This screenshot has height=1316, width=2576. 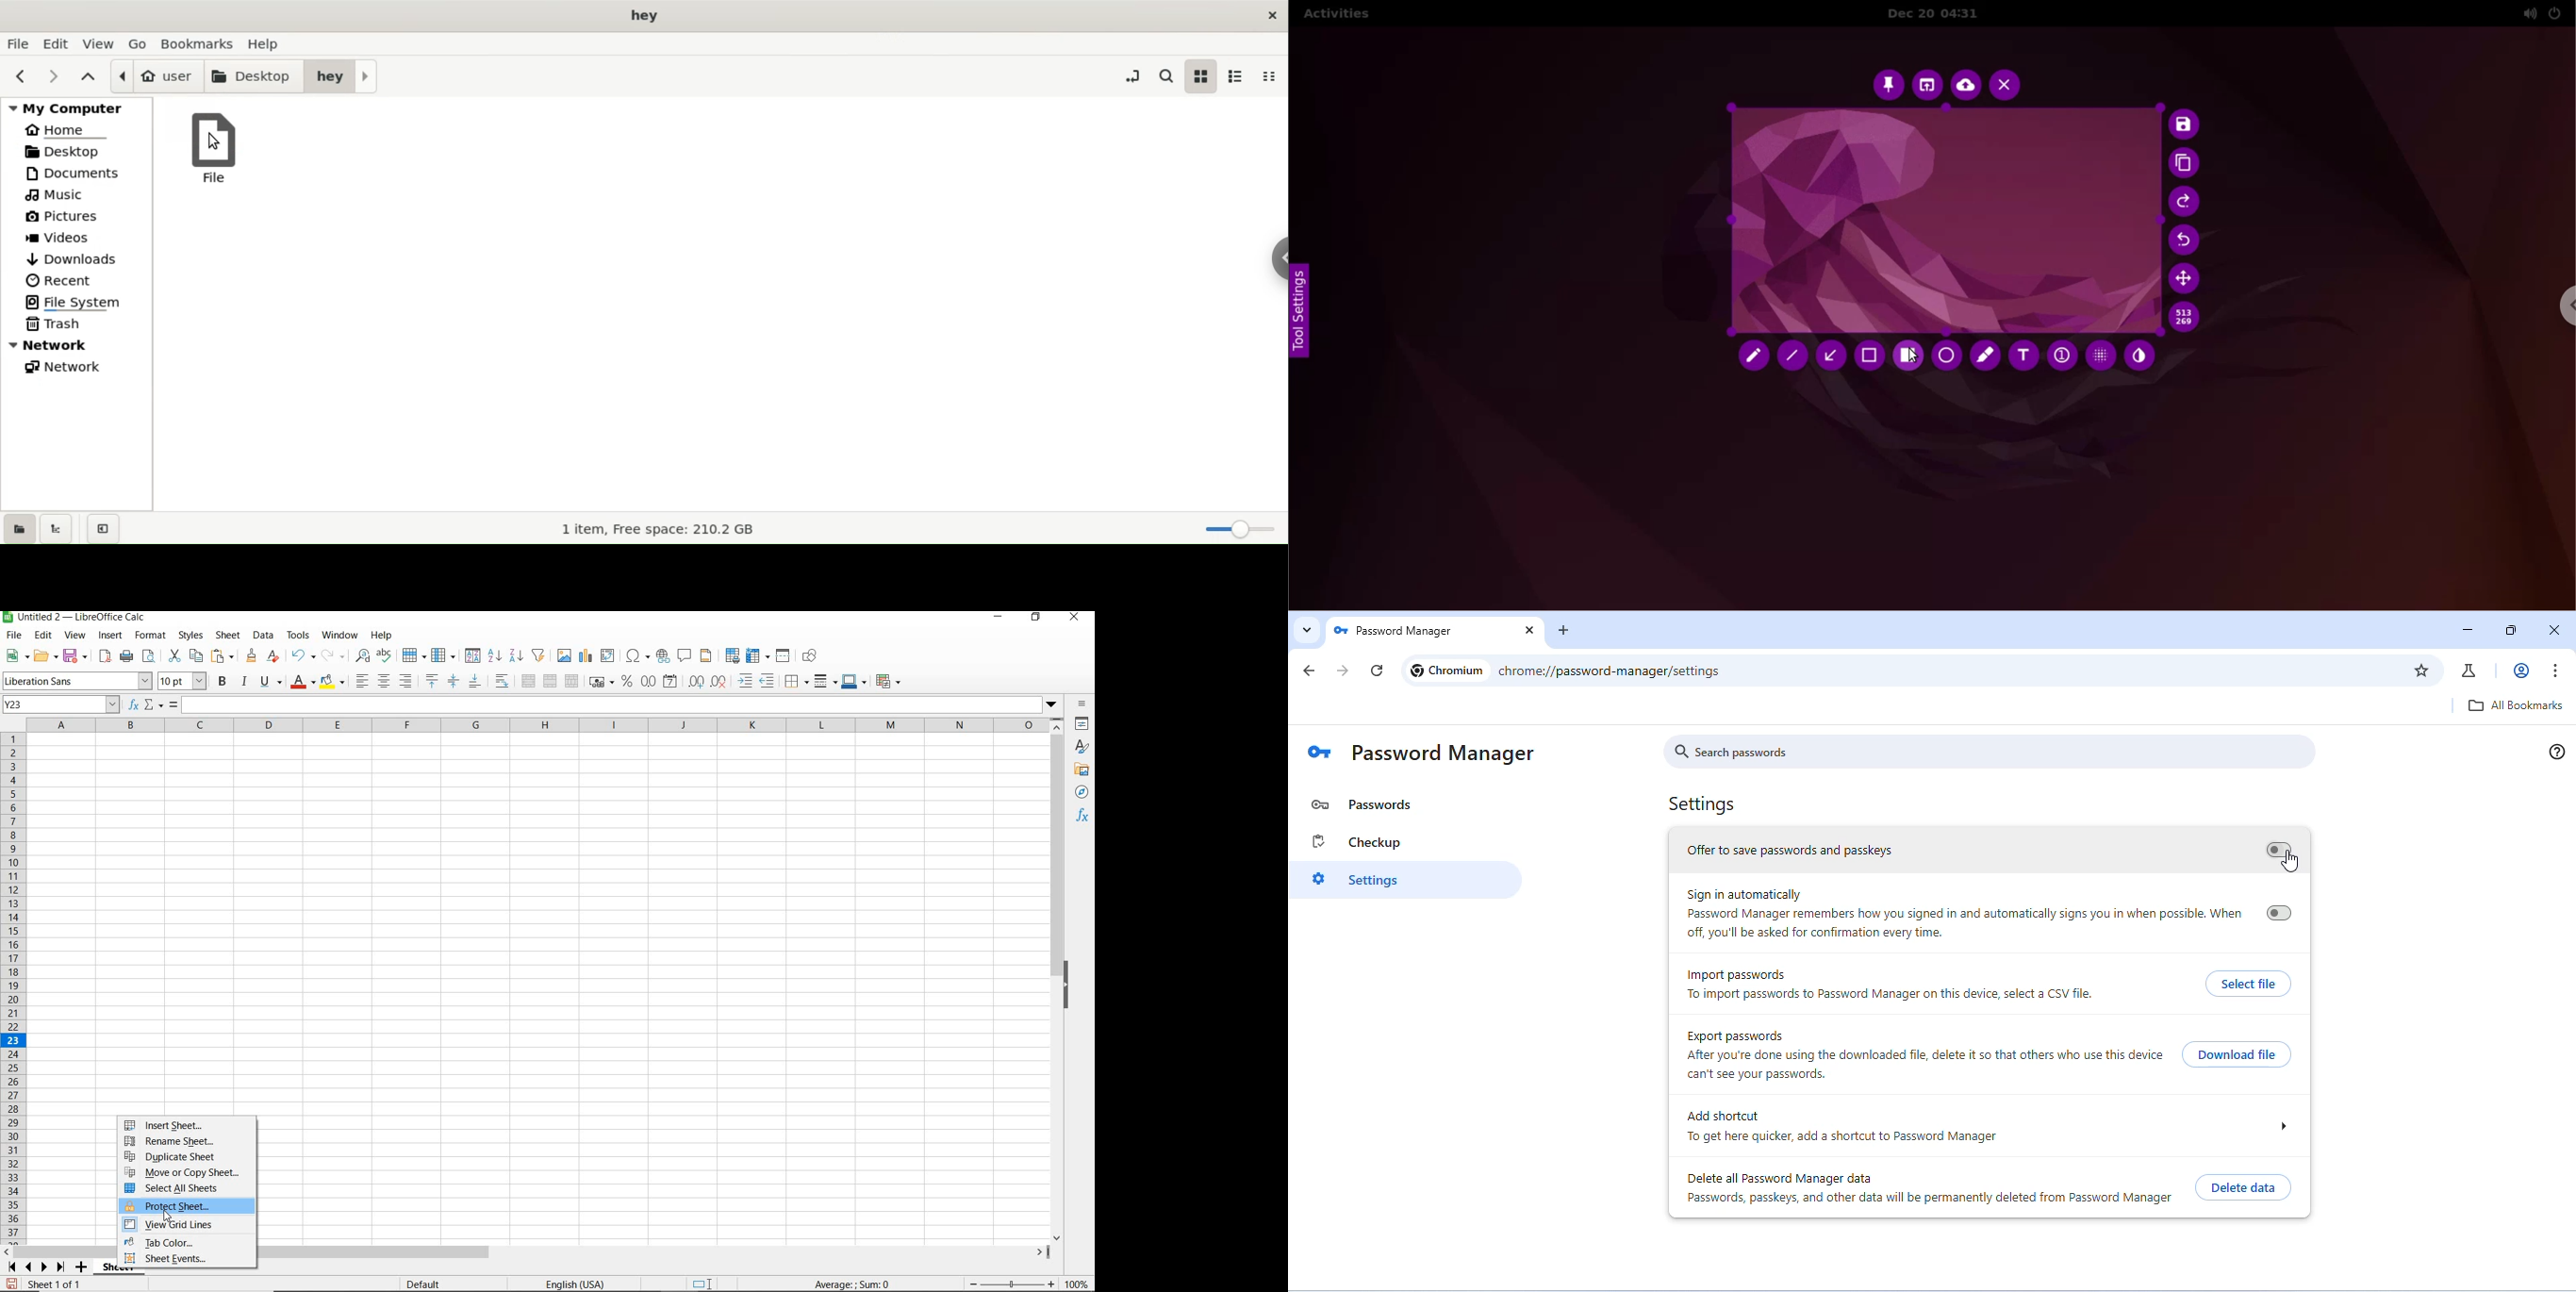 What do you see at coordinates (2281, 912) in the screenshot?
I see `turn on/ off sign in automatically` at bounding box center [2281, 912].